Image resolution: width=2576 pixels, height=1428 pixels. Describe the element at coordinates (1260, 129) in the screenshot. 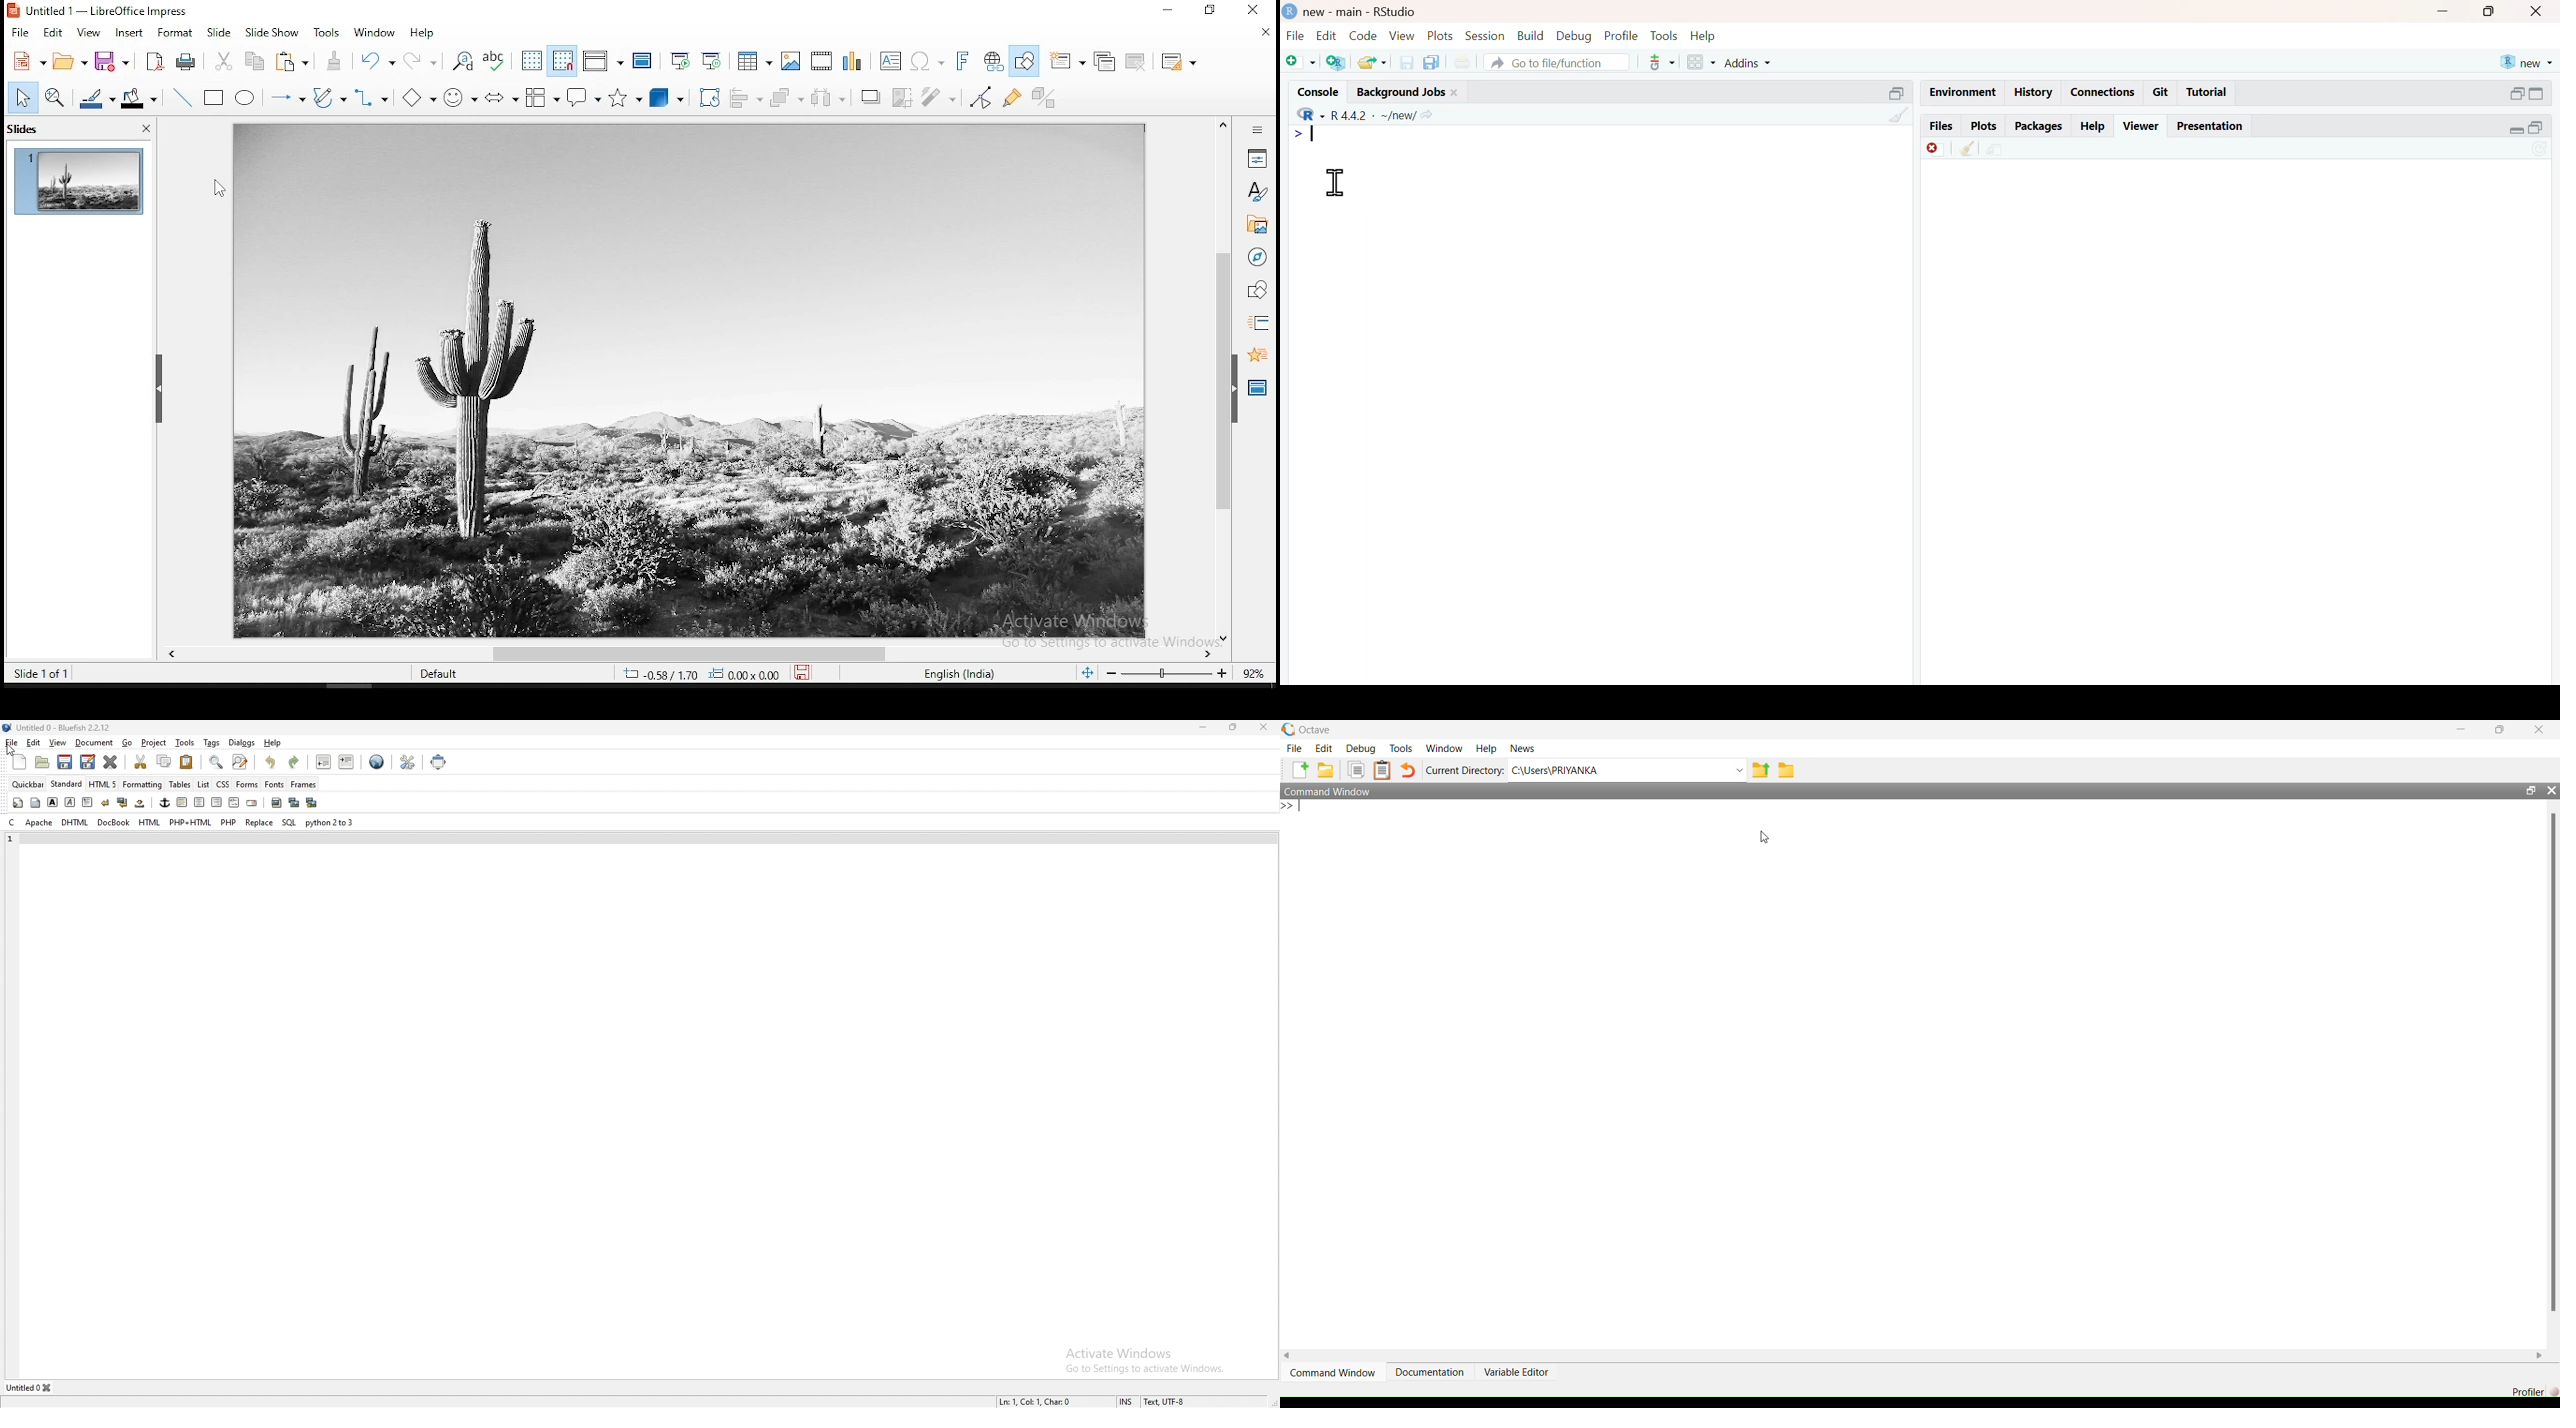

I see `sidebar settings` at that location.